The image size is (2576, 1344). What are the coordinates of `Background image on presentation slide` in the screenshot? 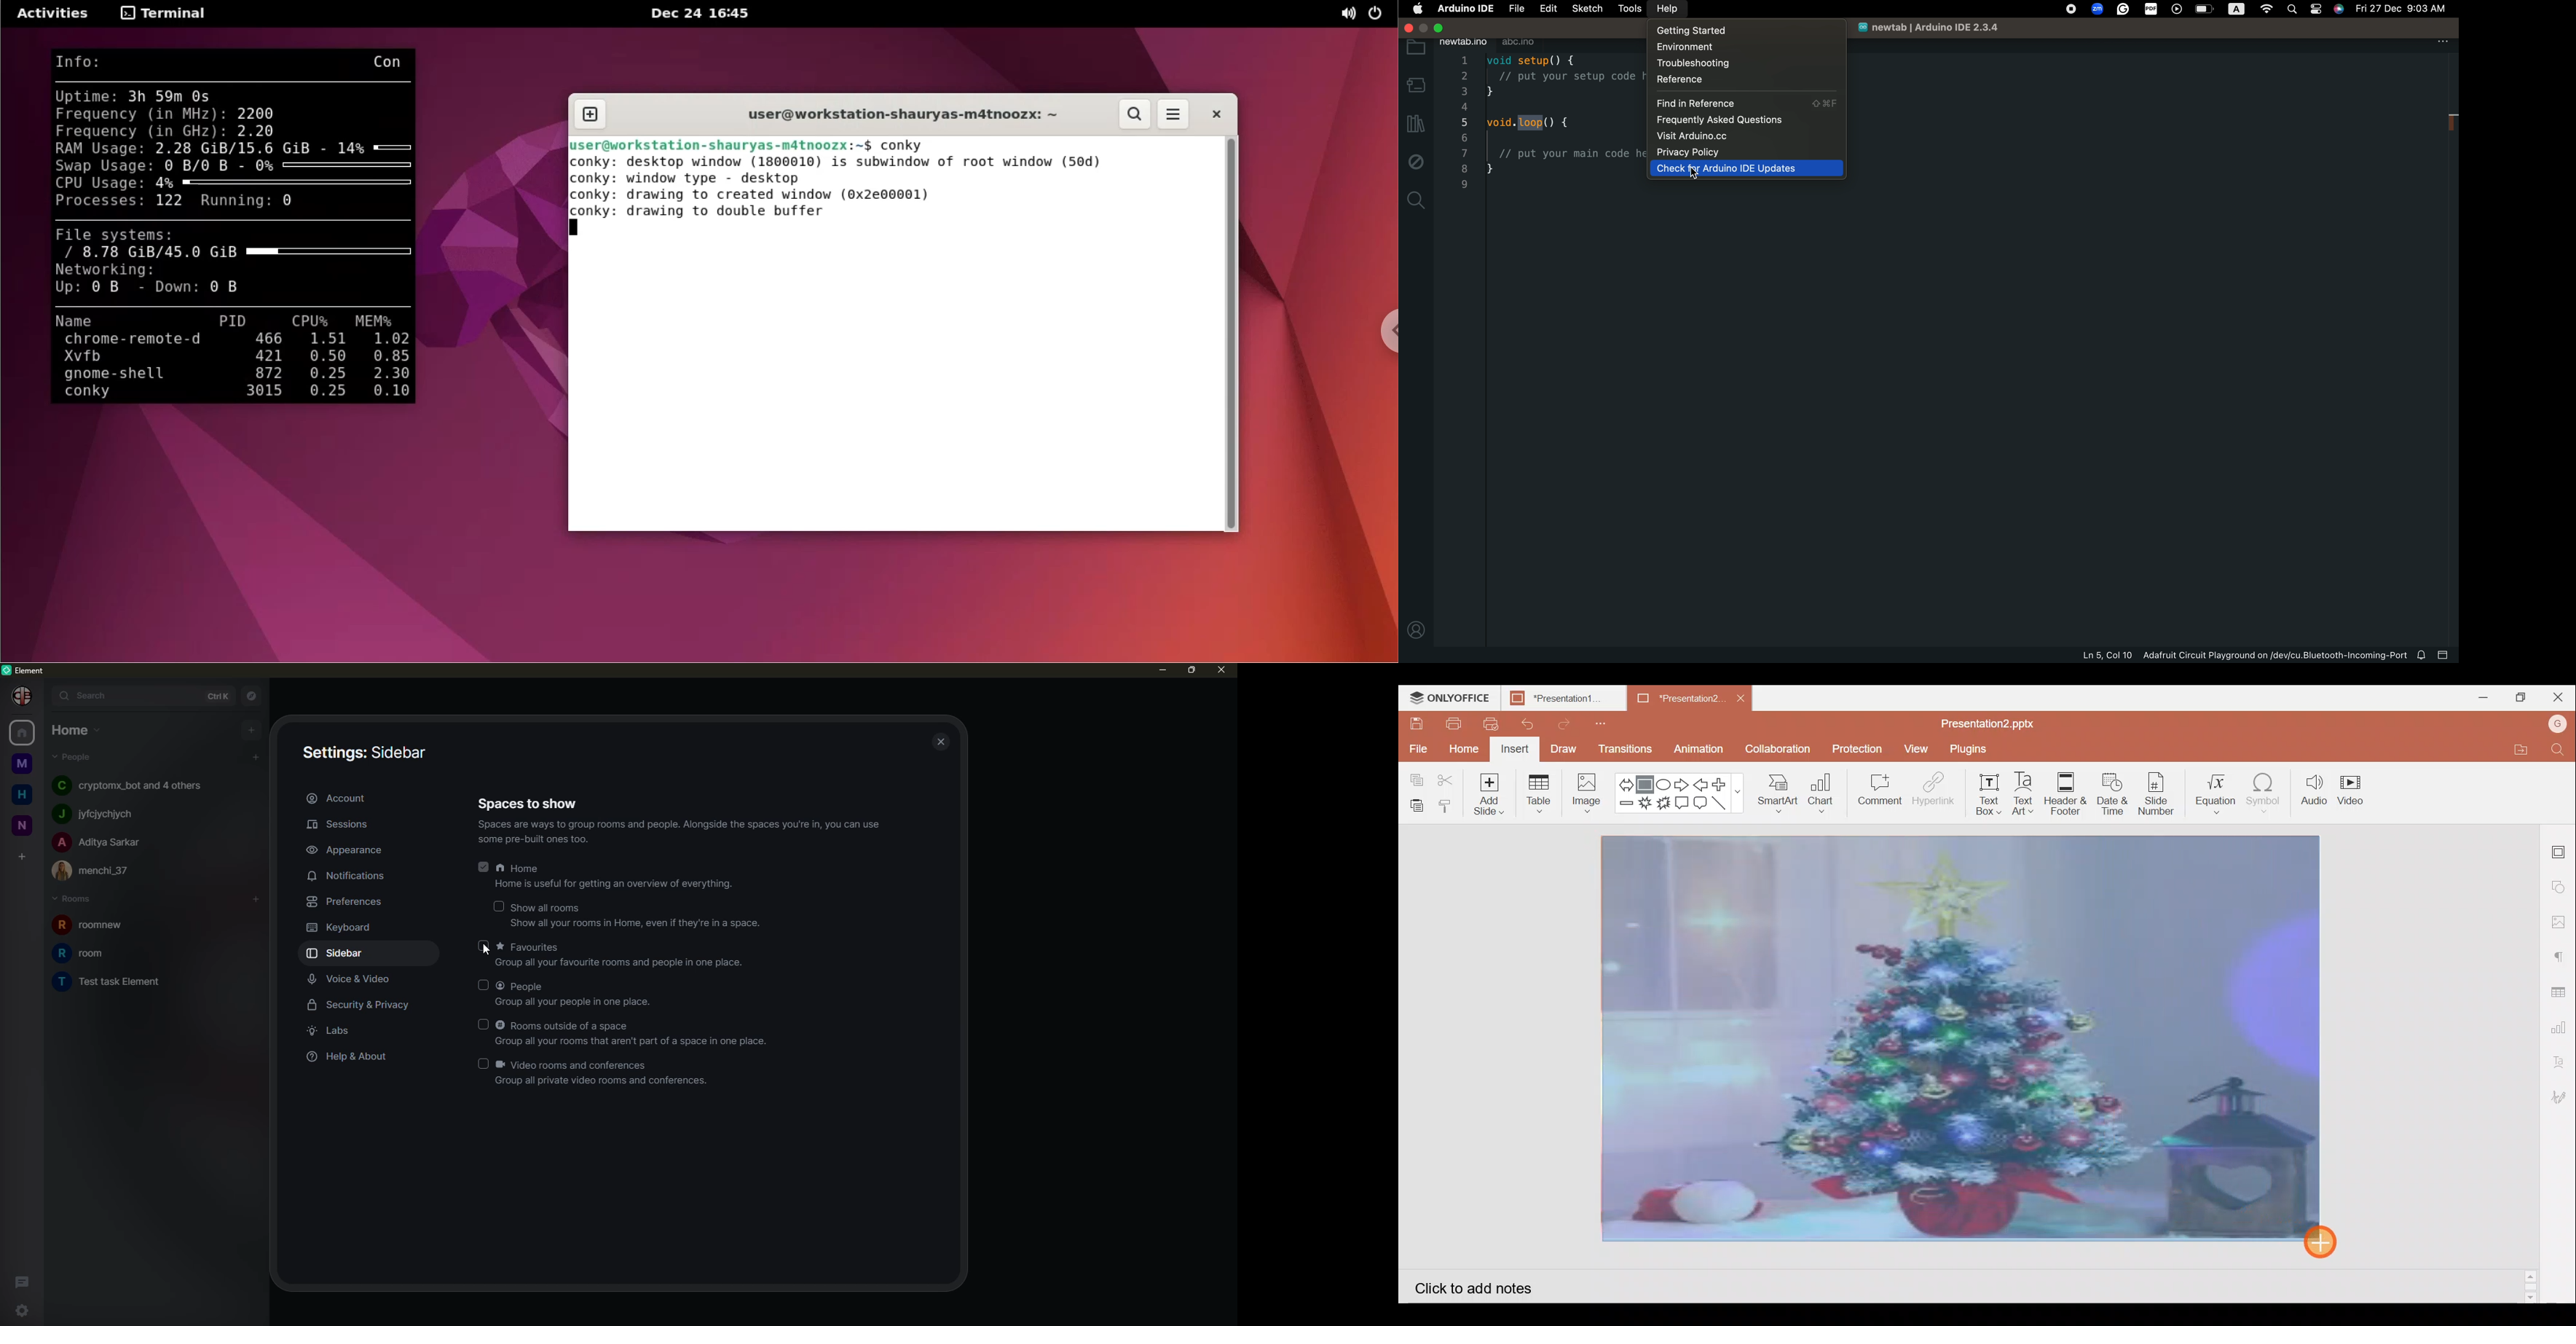 It's located at (1961, 1037).